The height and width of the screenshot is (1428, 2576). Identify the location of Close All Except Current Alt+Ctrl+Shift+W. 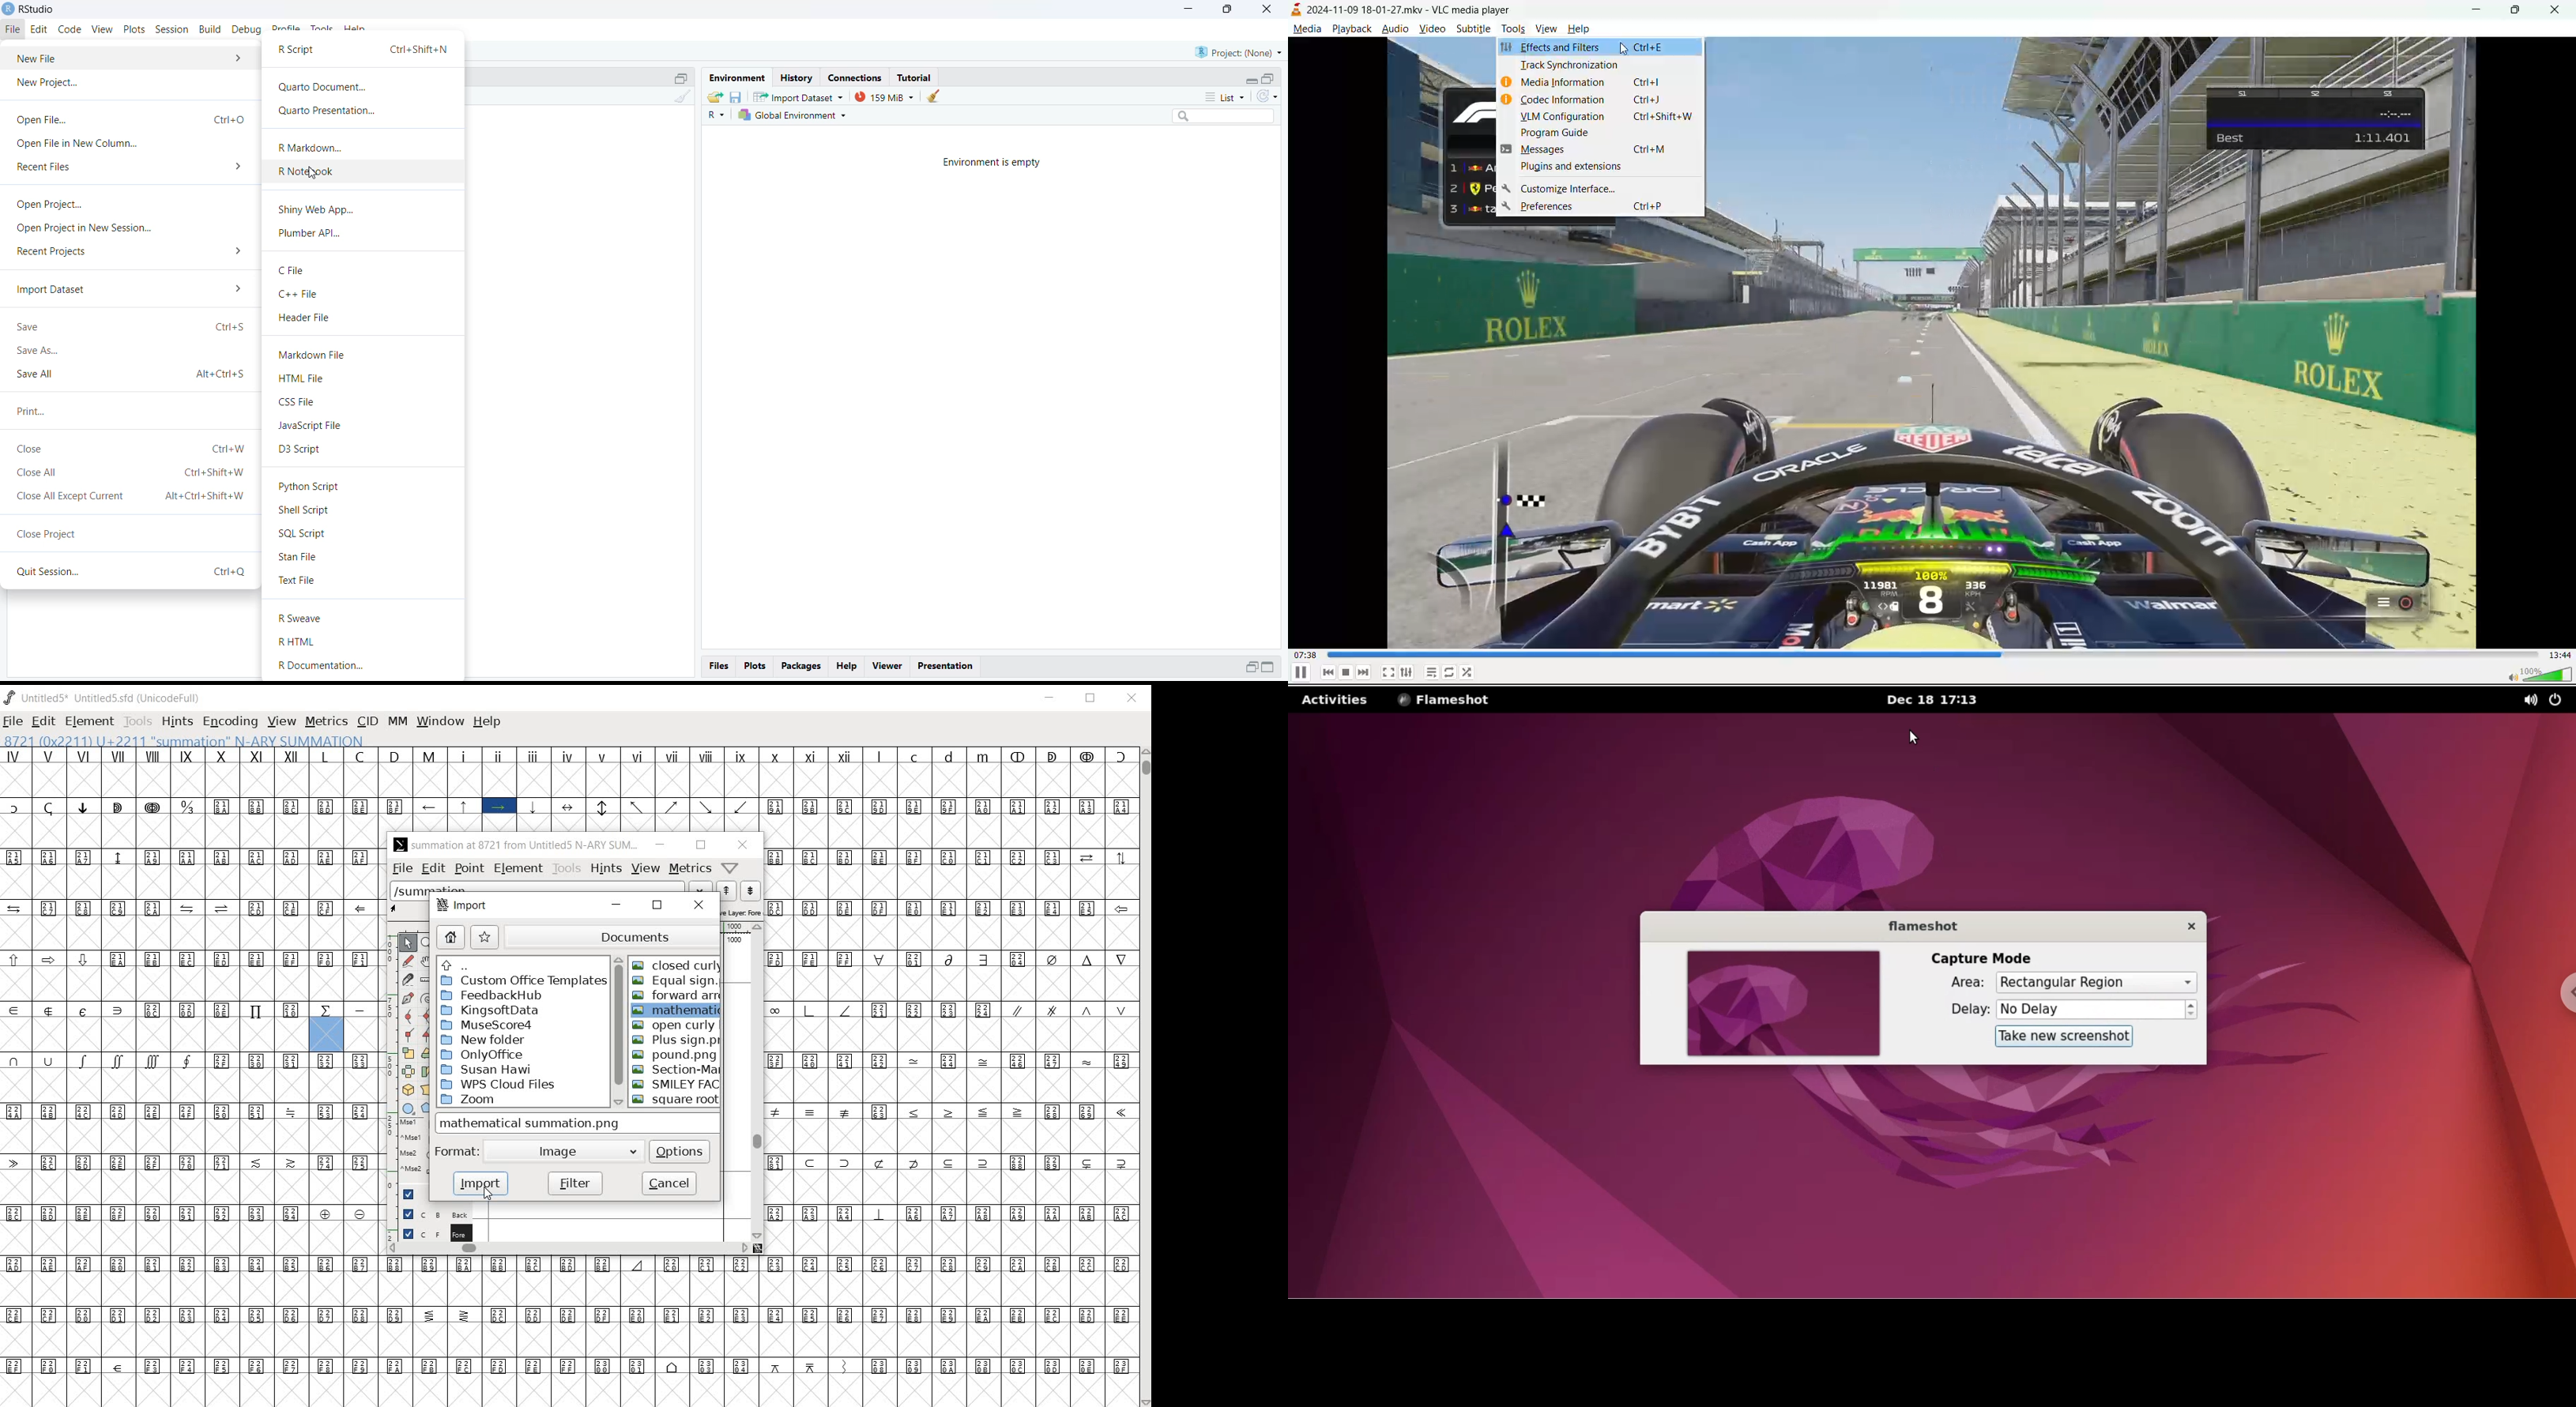
(131, 496).